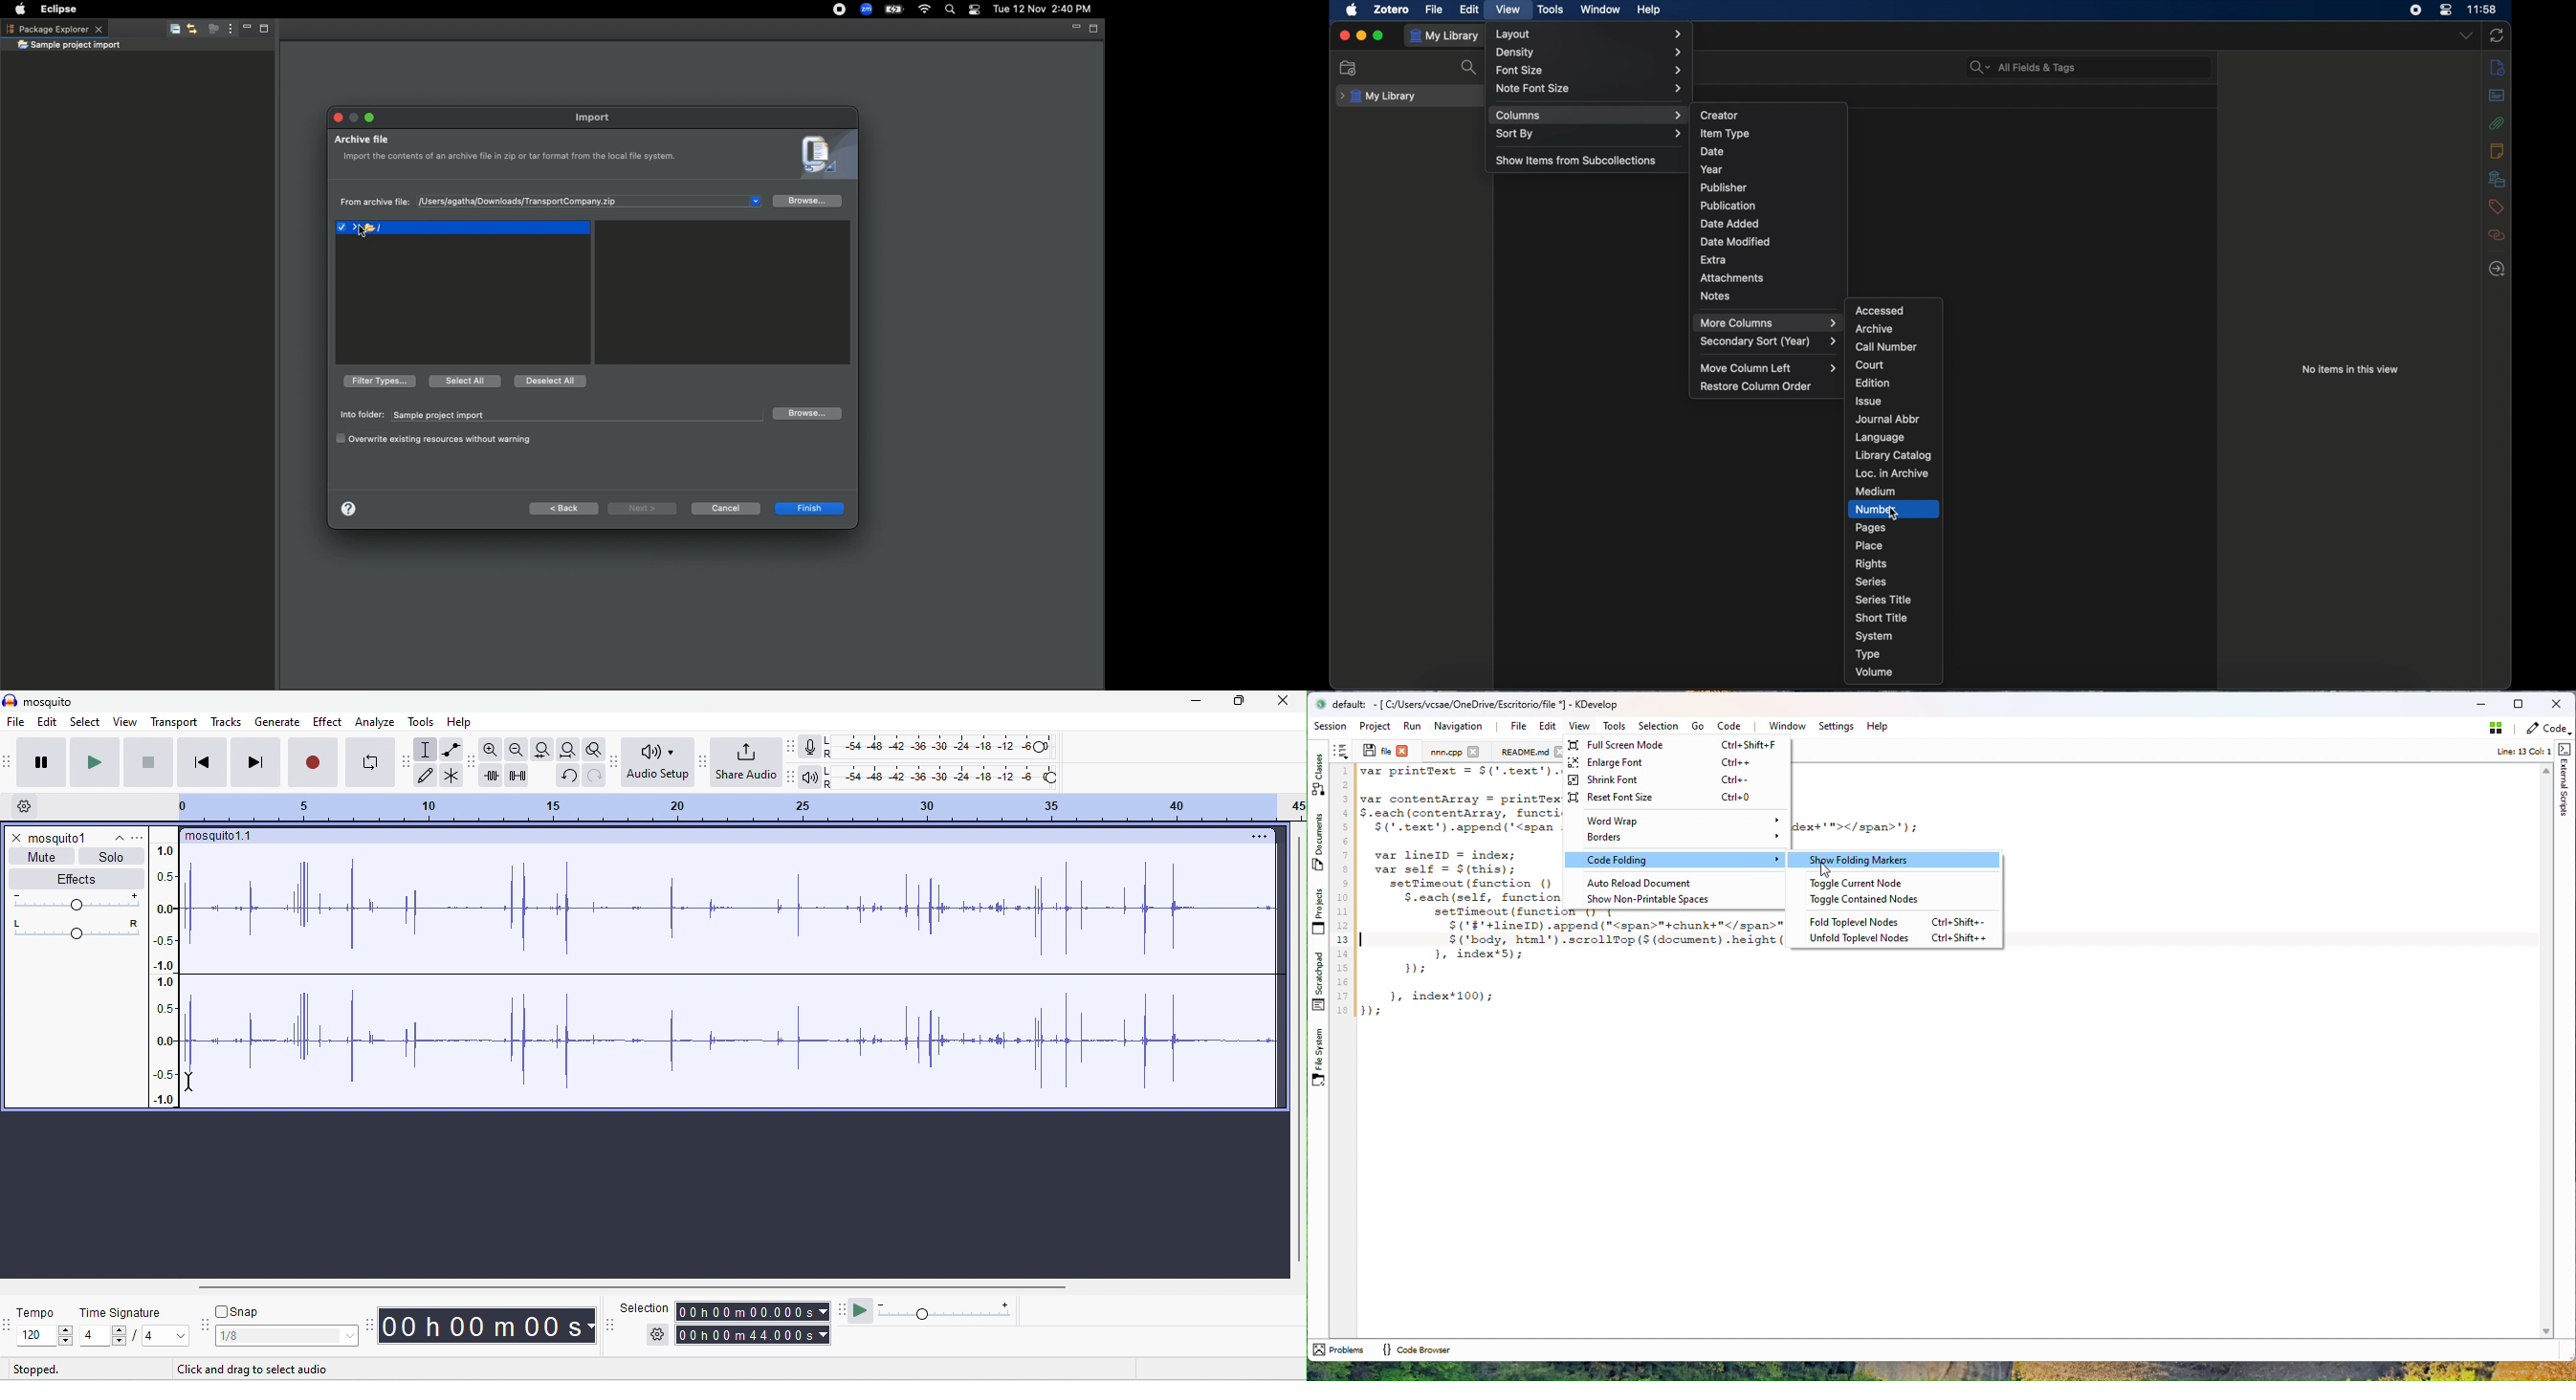  Describe the element at coordinates (517, 748) in the screenshot. I see `zoom out` at that location.